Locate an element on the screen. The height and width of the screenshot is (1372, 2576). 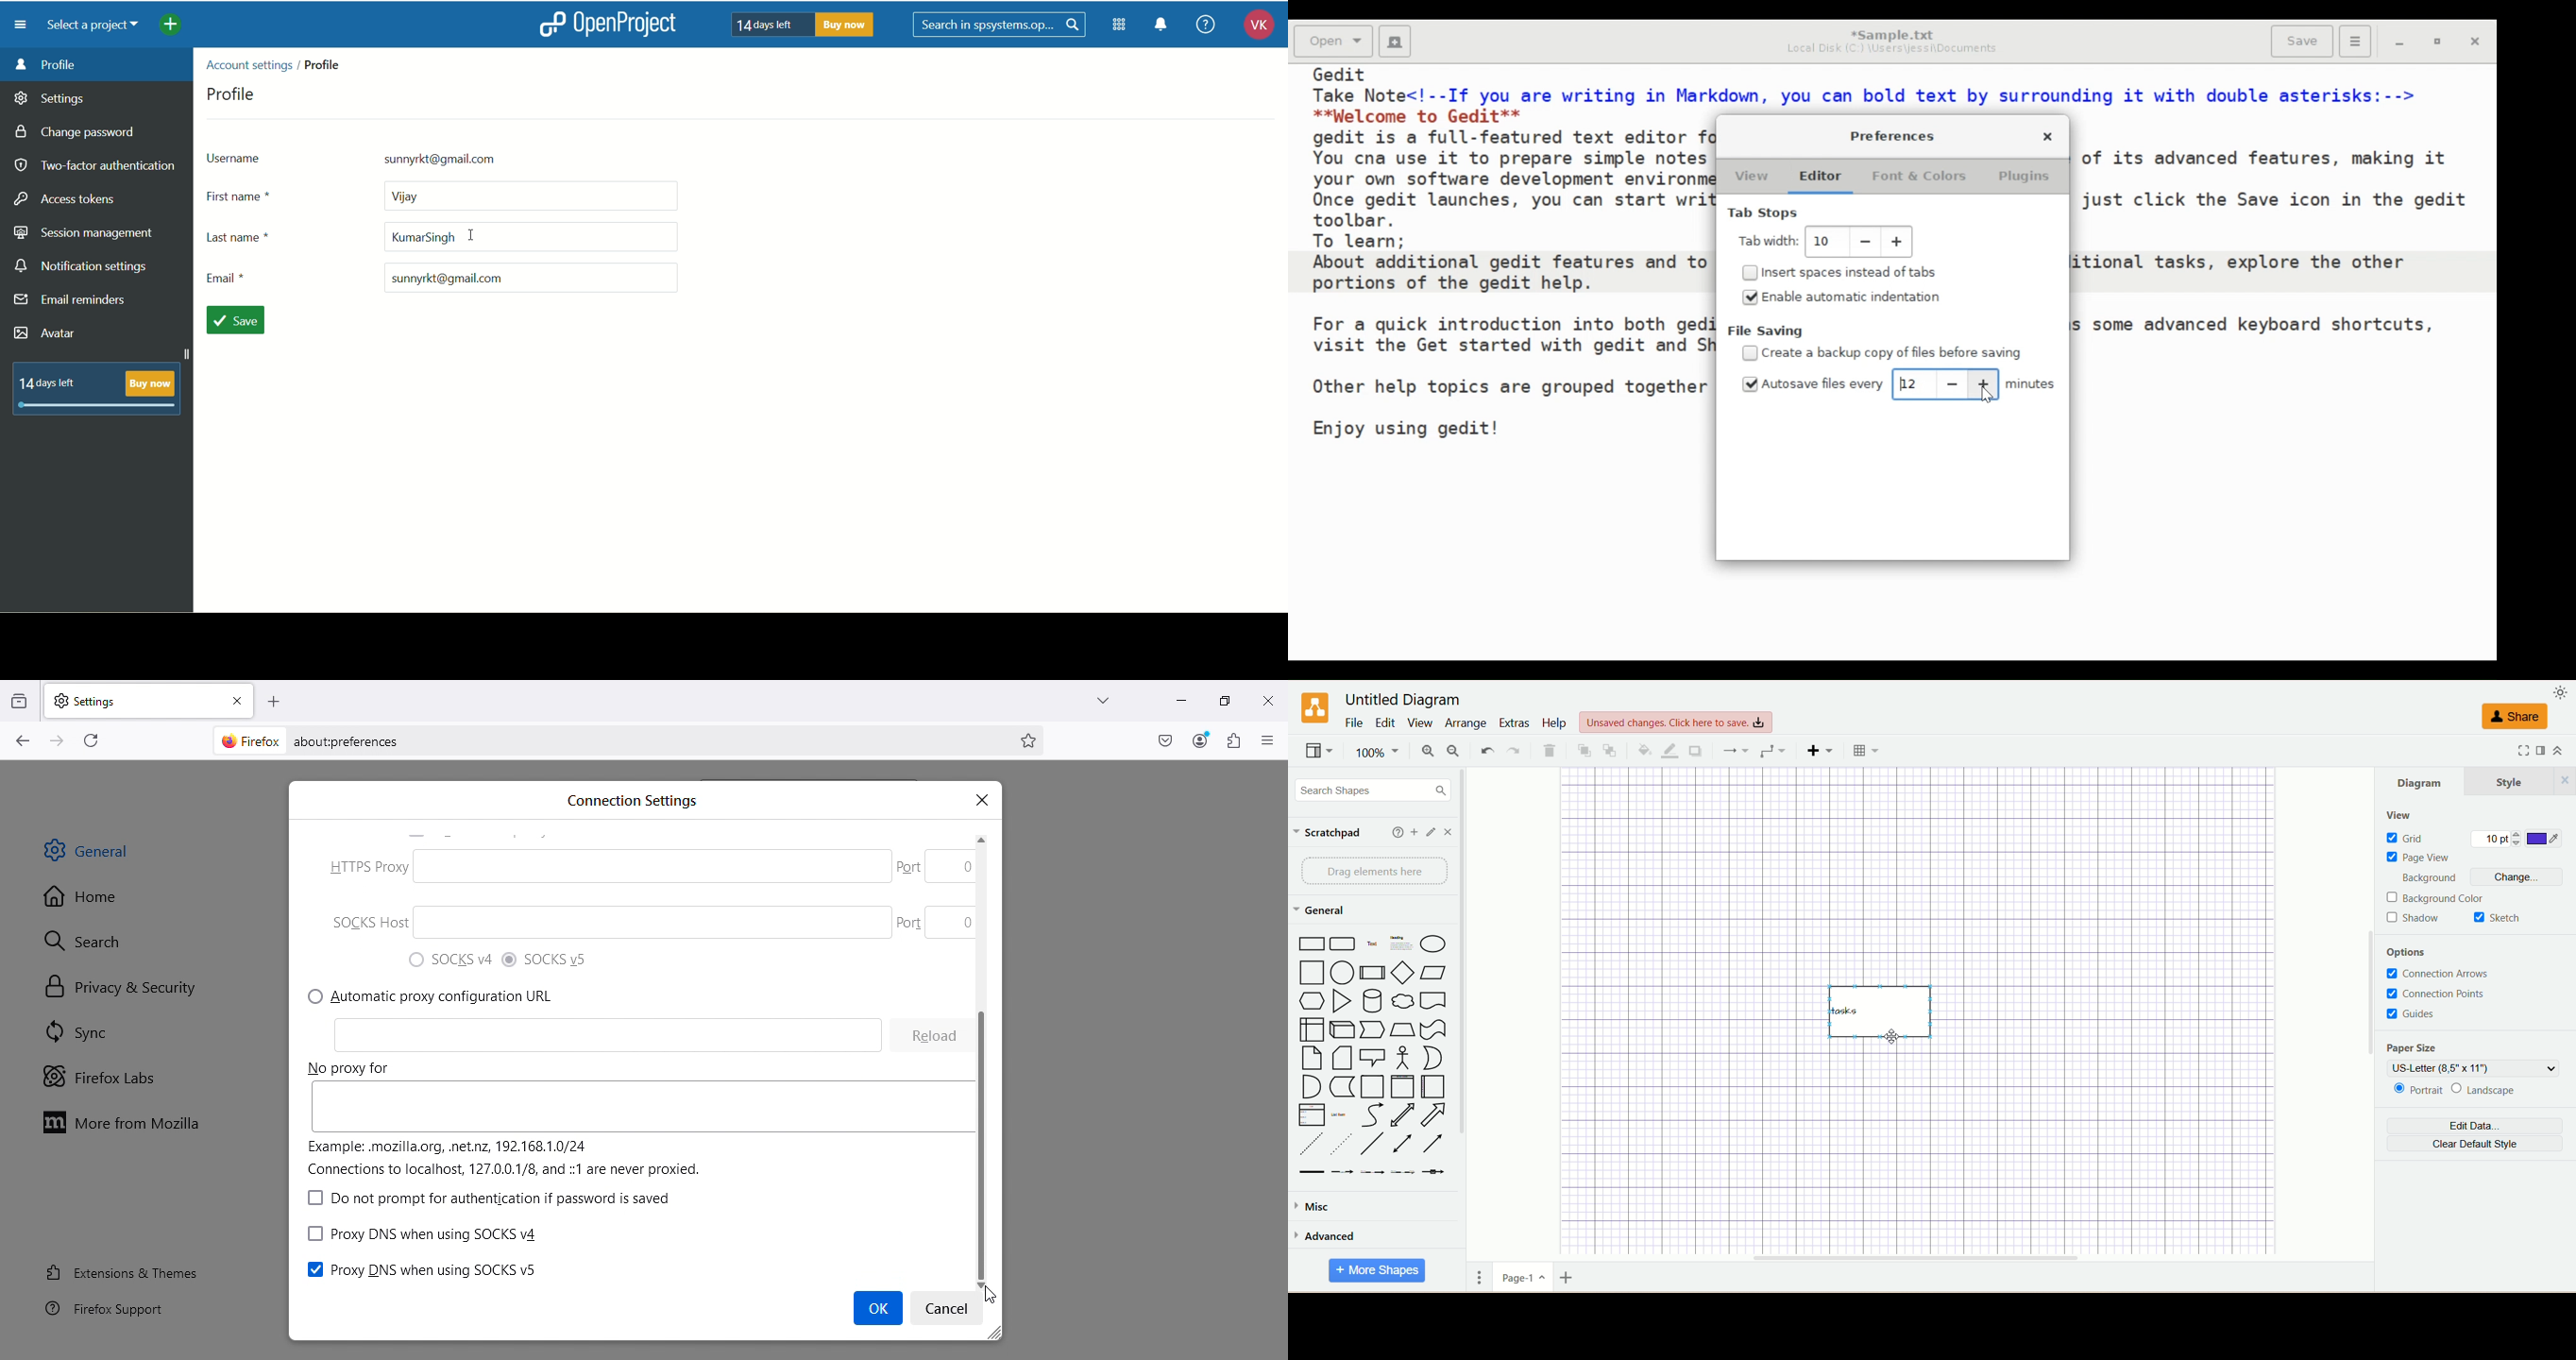
Go back one page is located at coordinates (21, 741).